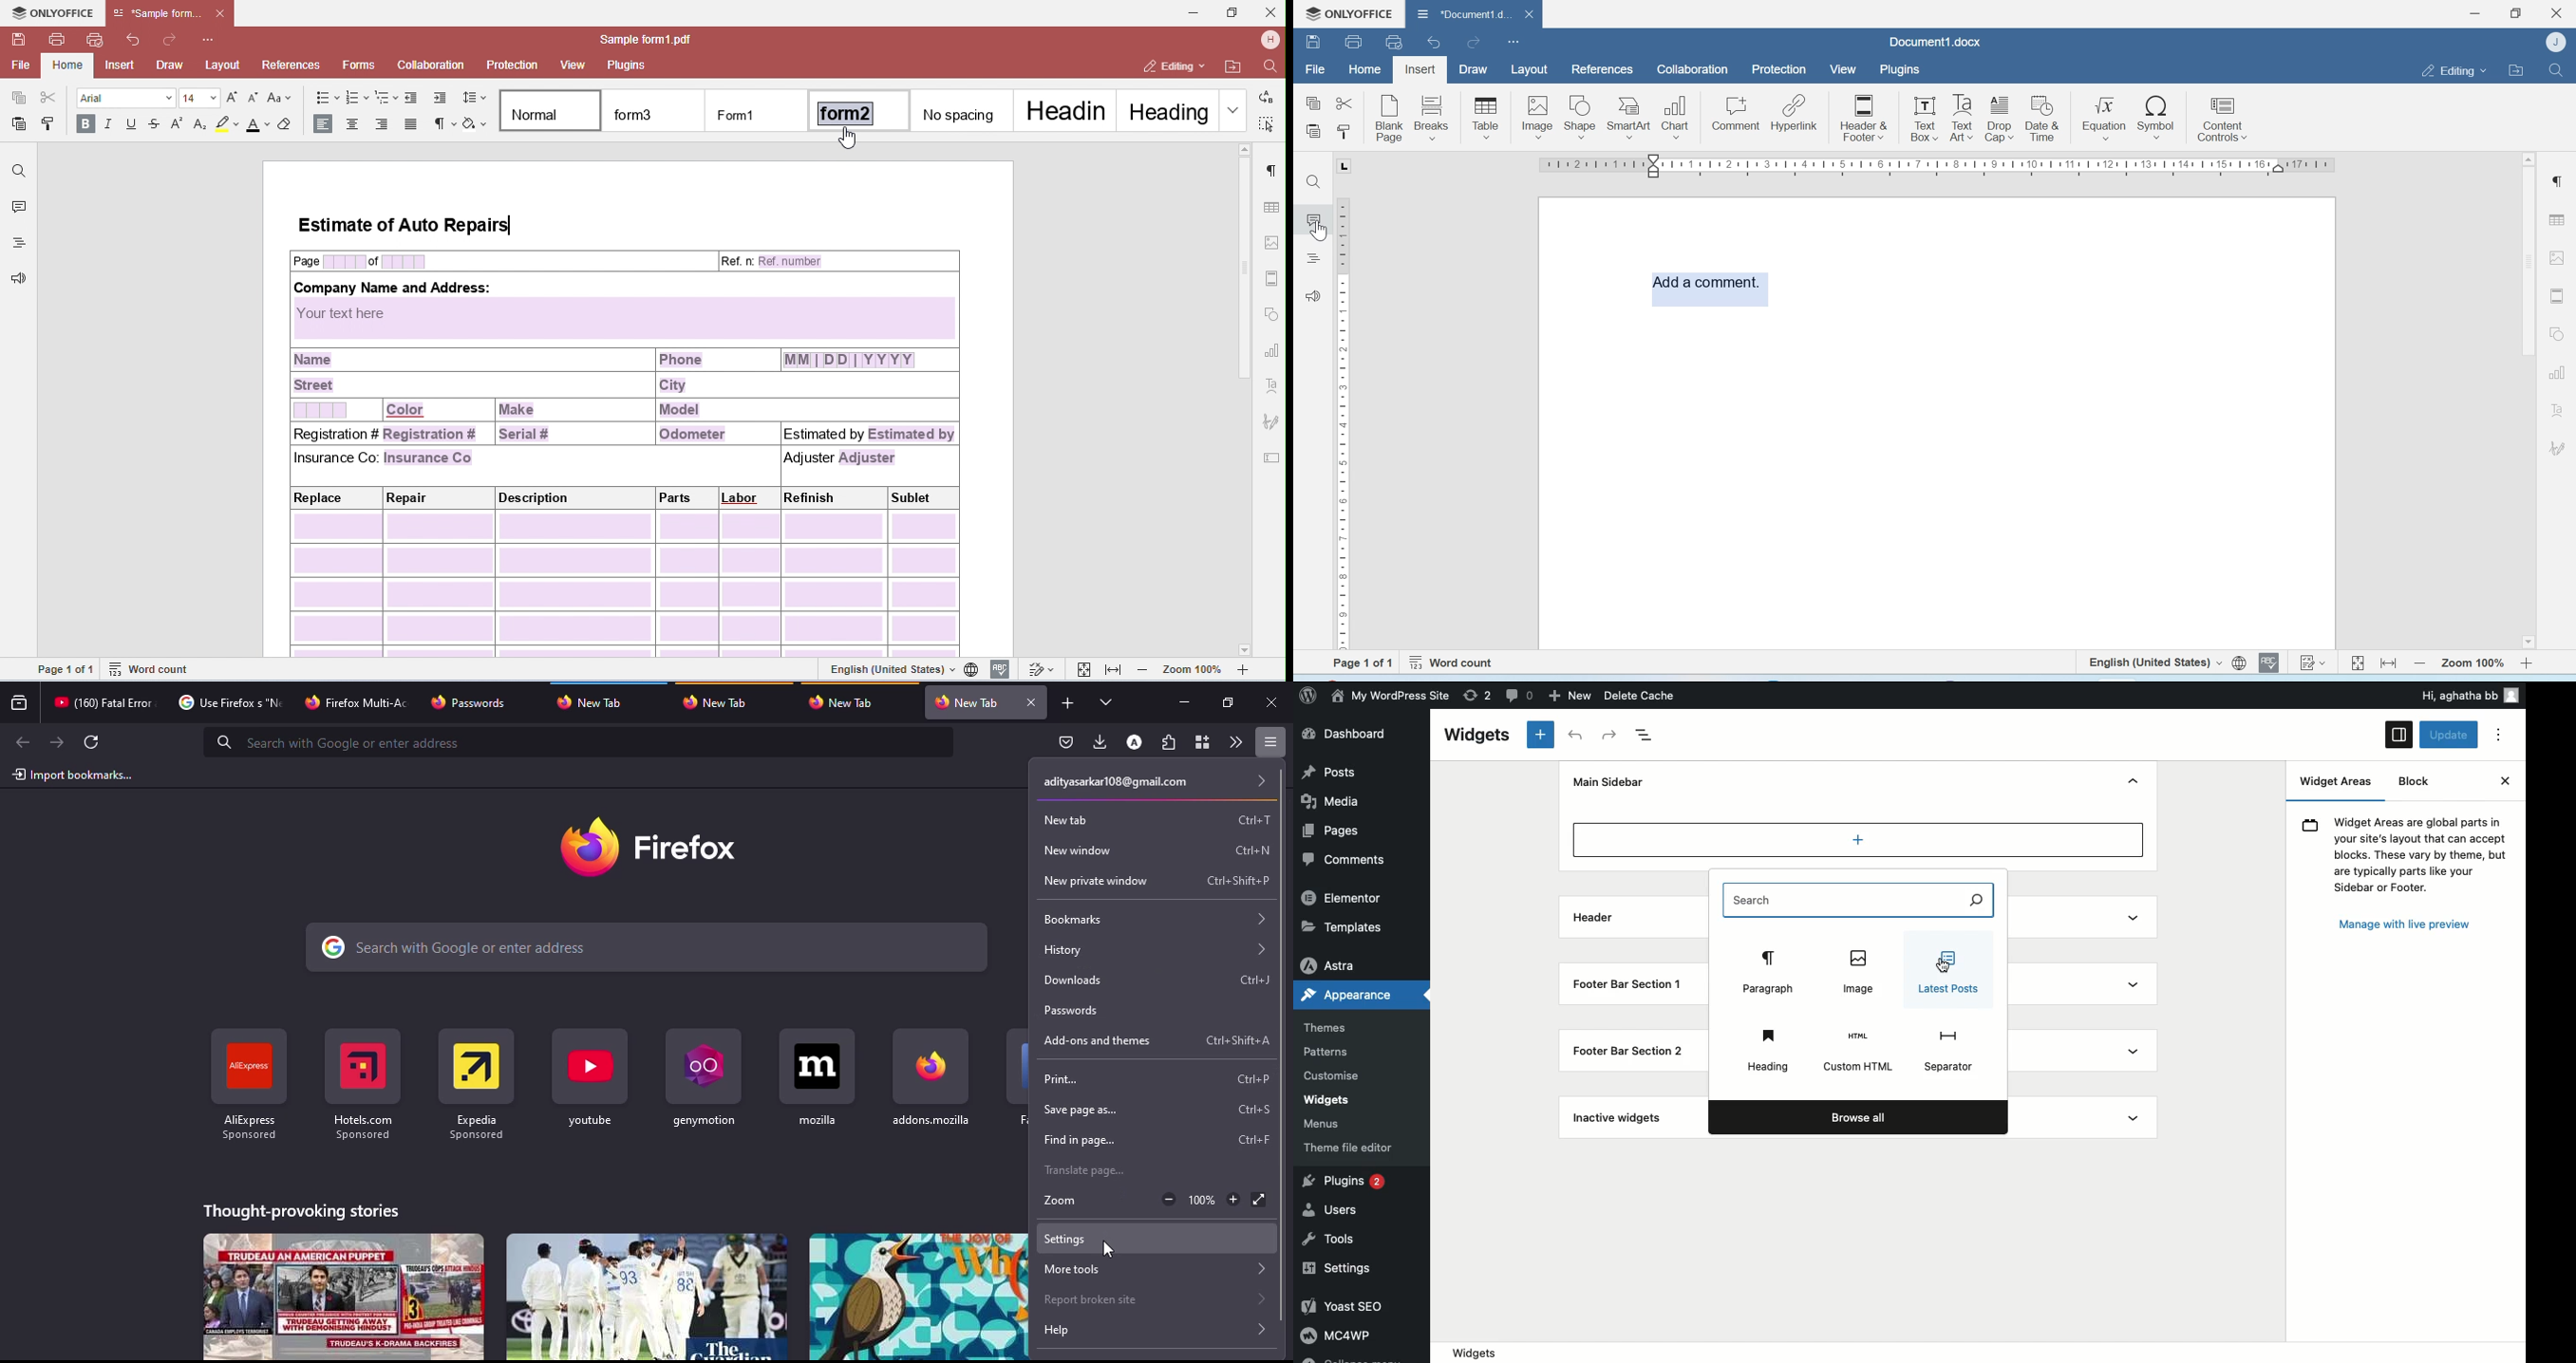 The image size is (2576, 1372). Describe the element at coordinates (1575, 696) in the screenshot. I see `New` at that location.